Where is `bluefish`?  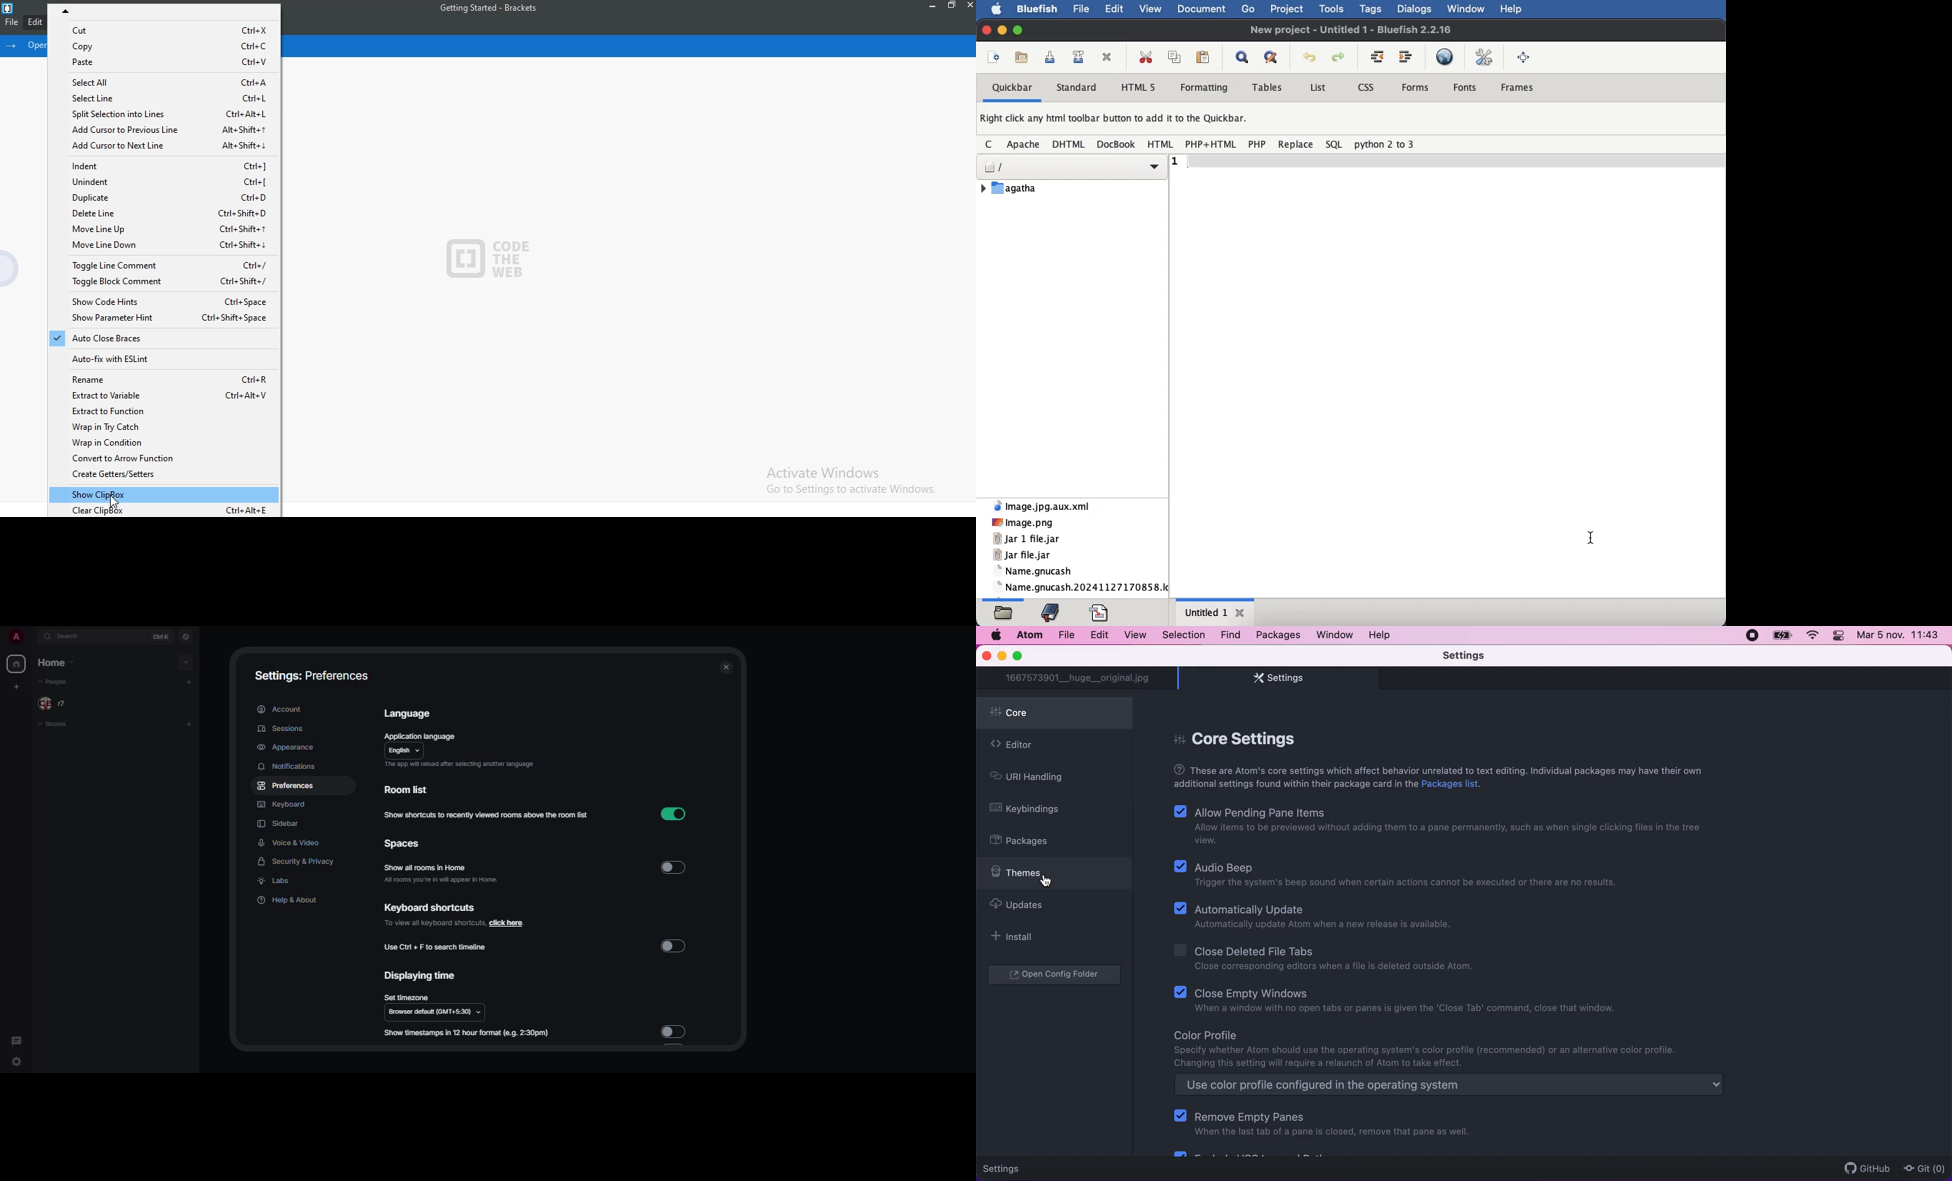
bluefish is located at coordinates (1037, 7).